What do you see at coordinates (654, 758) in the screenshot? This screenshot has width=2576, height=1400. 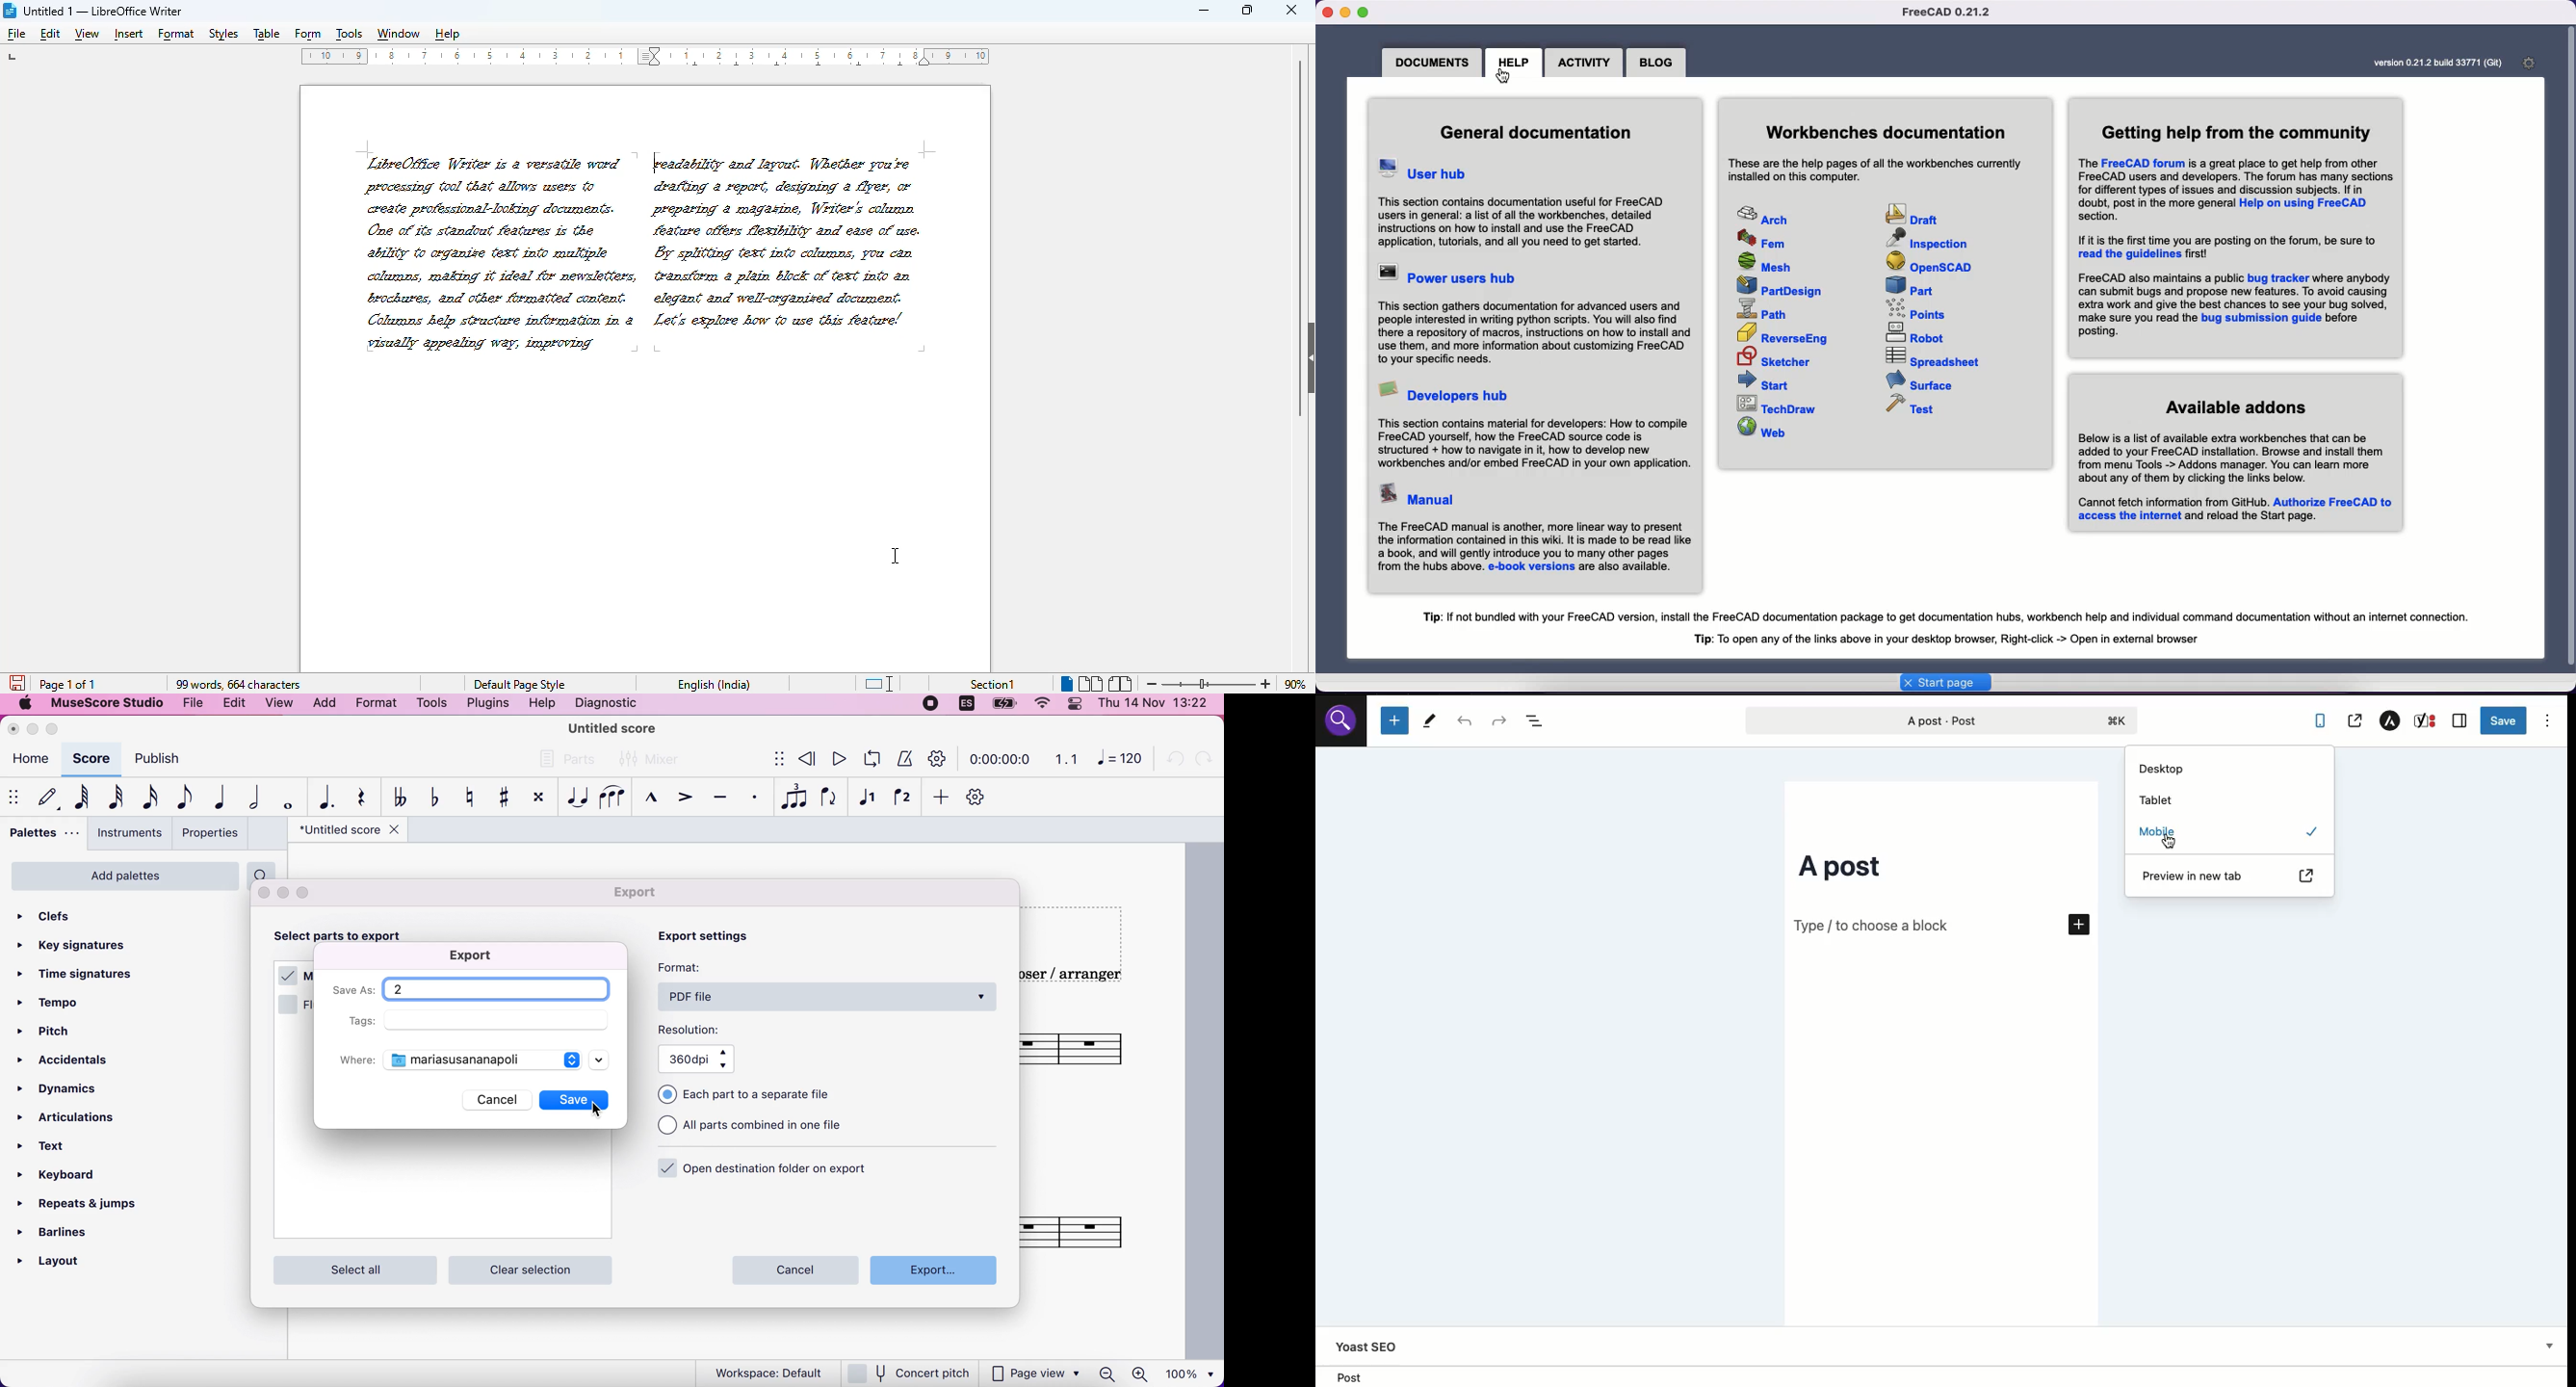 I see `mixer` at bounding box center [654, 758].